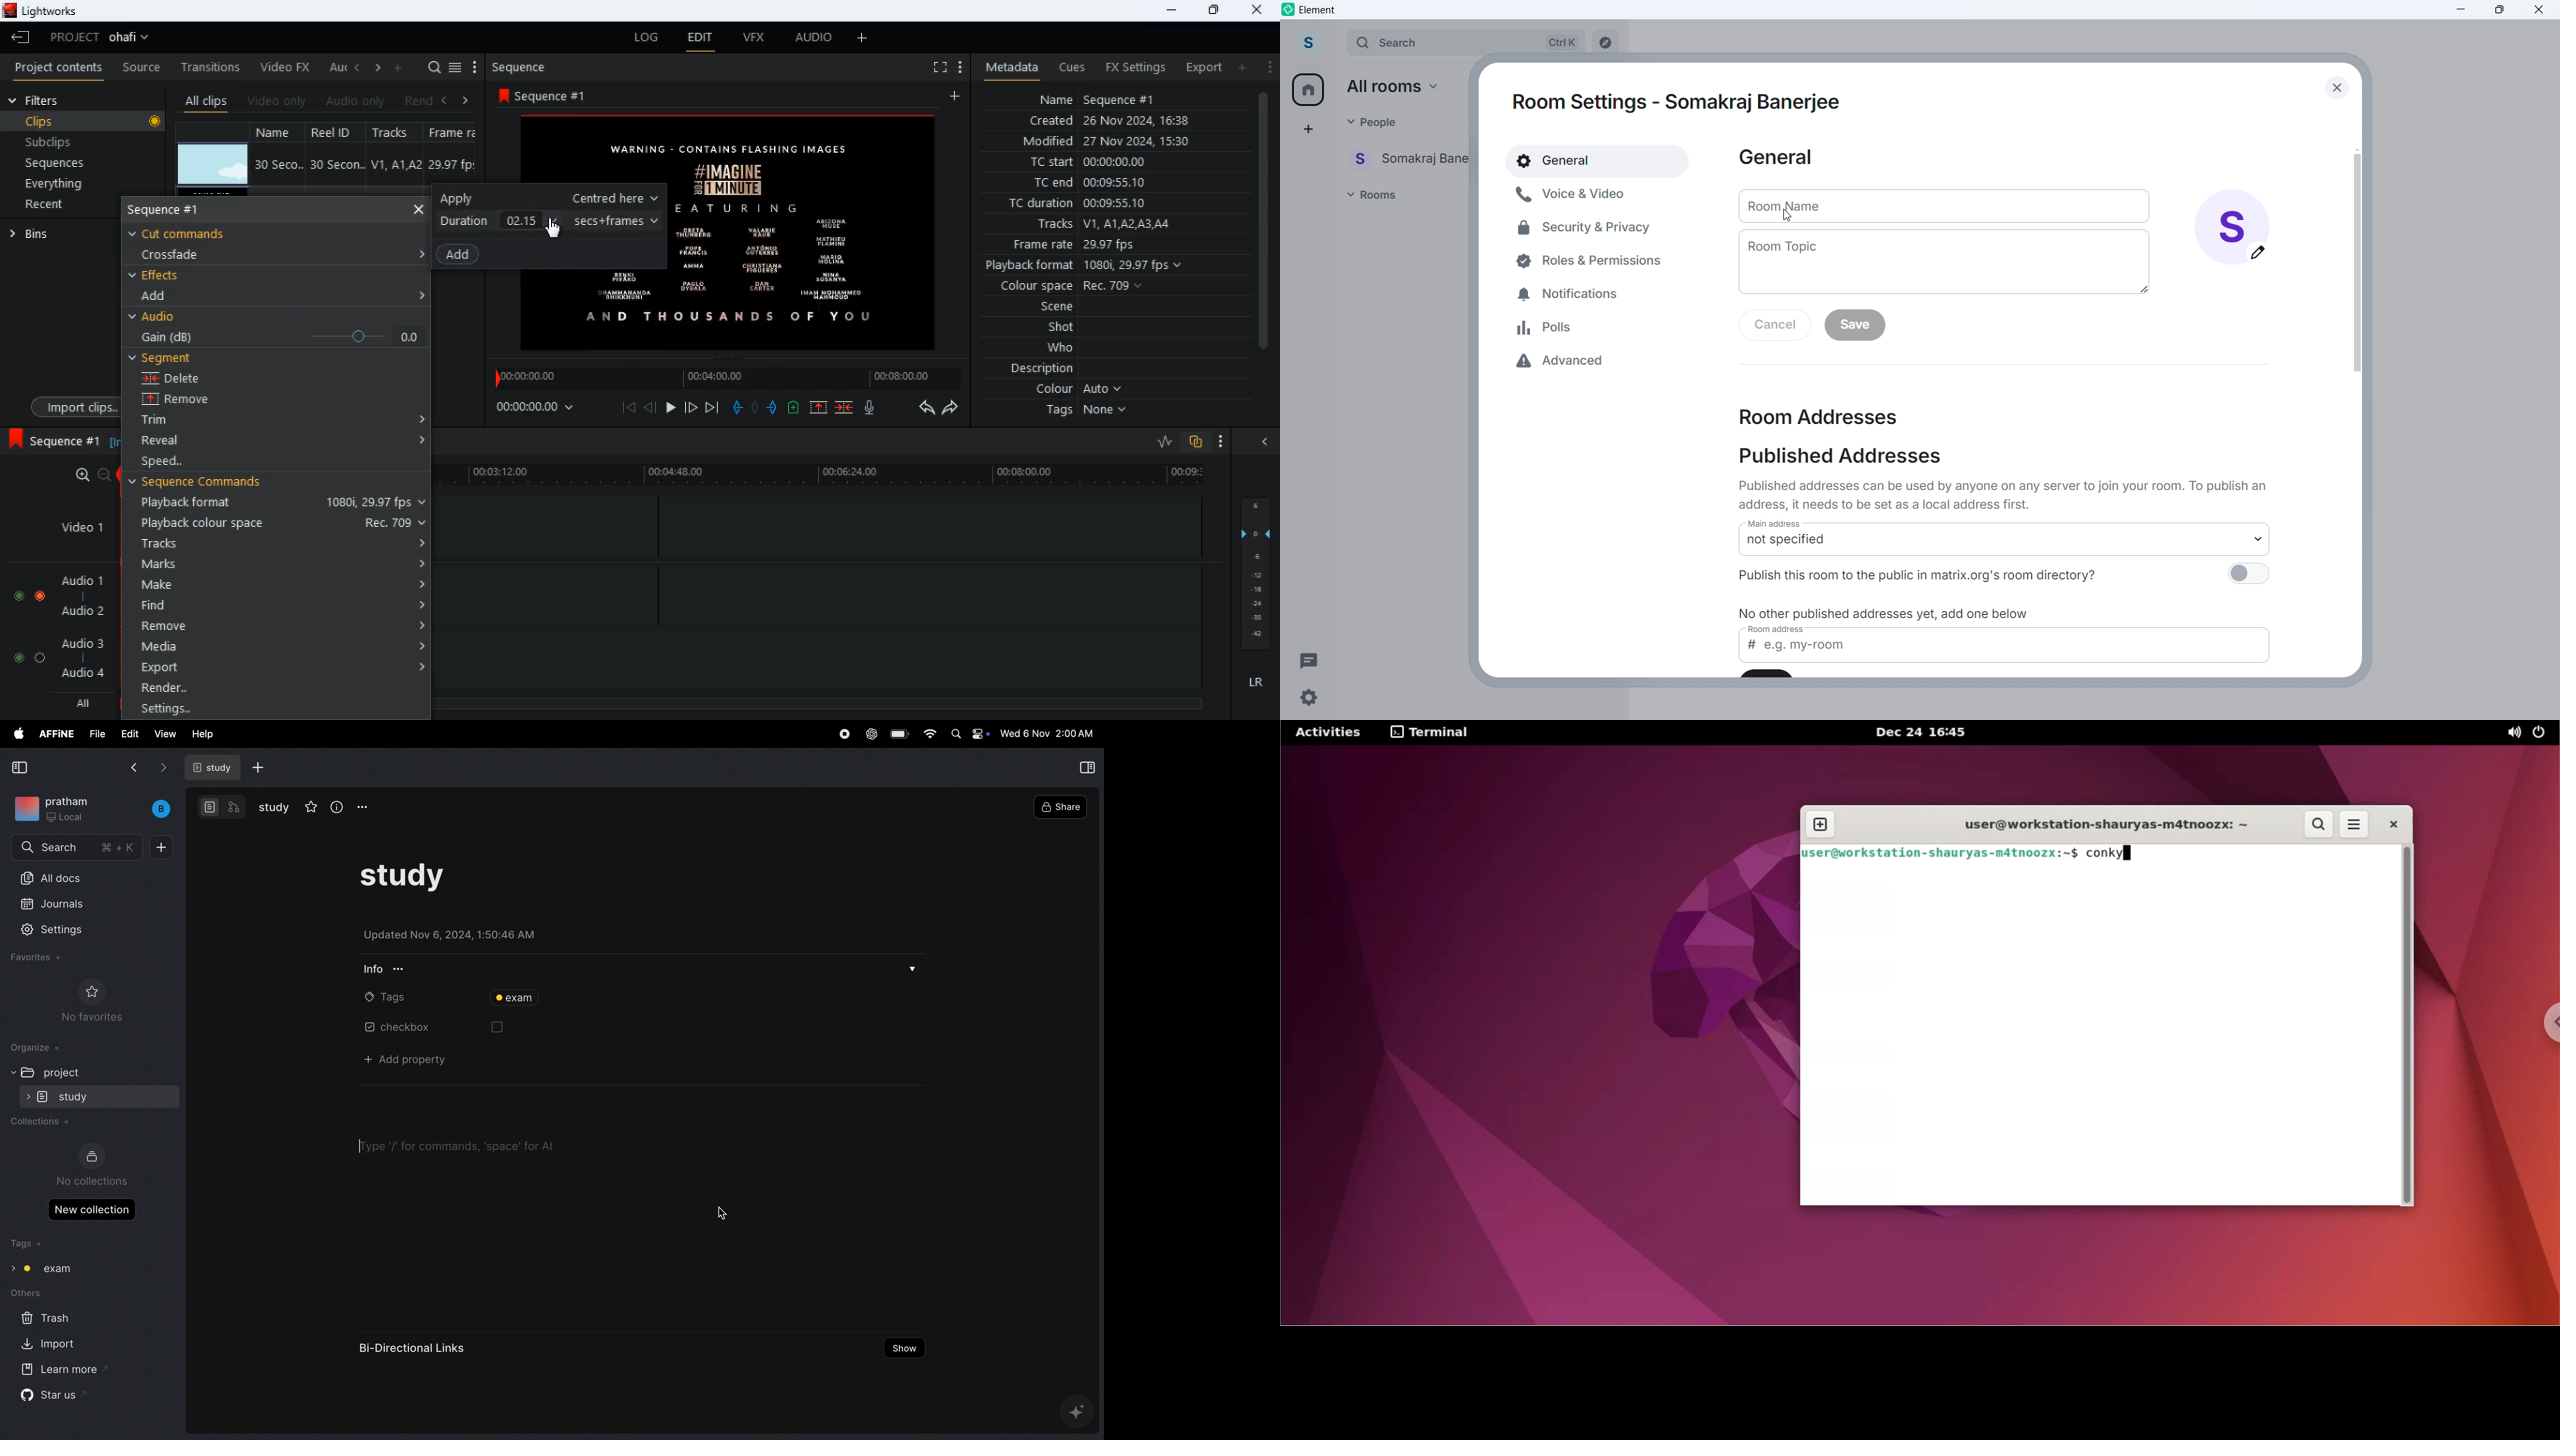 The image size is (2576, 1456). What do you see at coordinates (1262, 231) in the screenshot?
I see `scroll` at bounding box center [1262, 231].